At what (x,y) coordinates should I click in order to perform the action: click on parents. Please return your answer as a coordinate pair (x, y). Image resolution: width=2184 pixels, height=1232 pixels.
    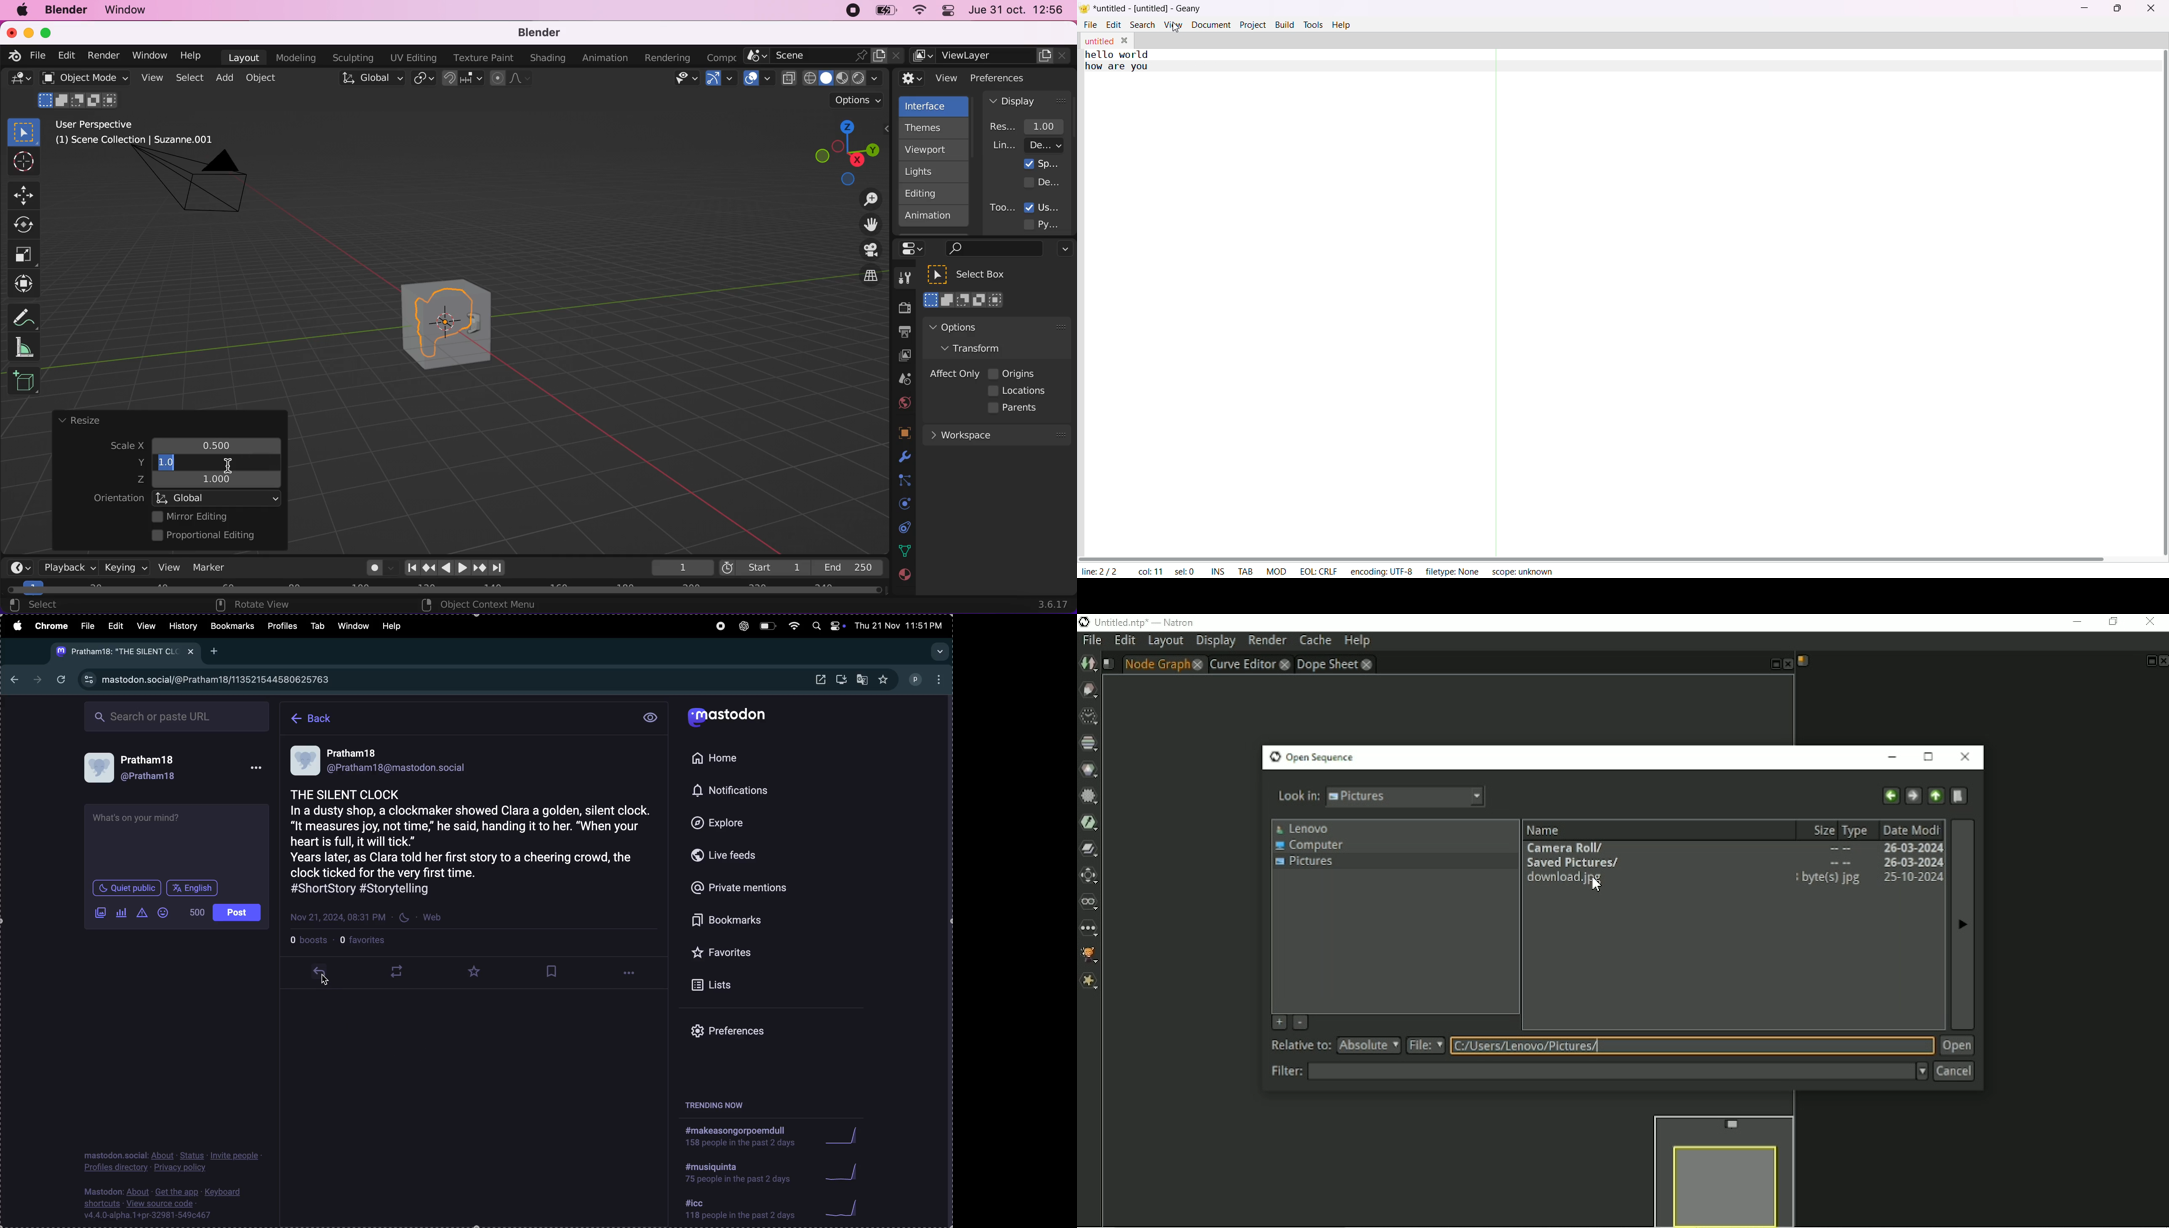
    Looking at the image, I should click on (1017, 408).